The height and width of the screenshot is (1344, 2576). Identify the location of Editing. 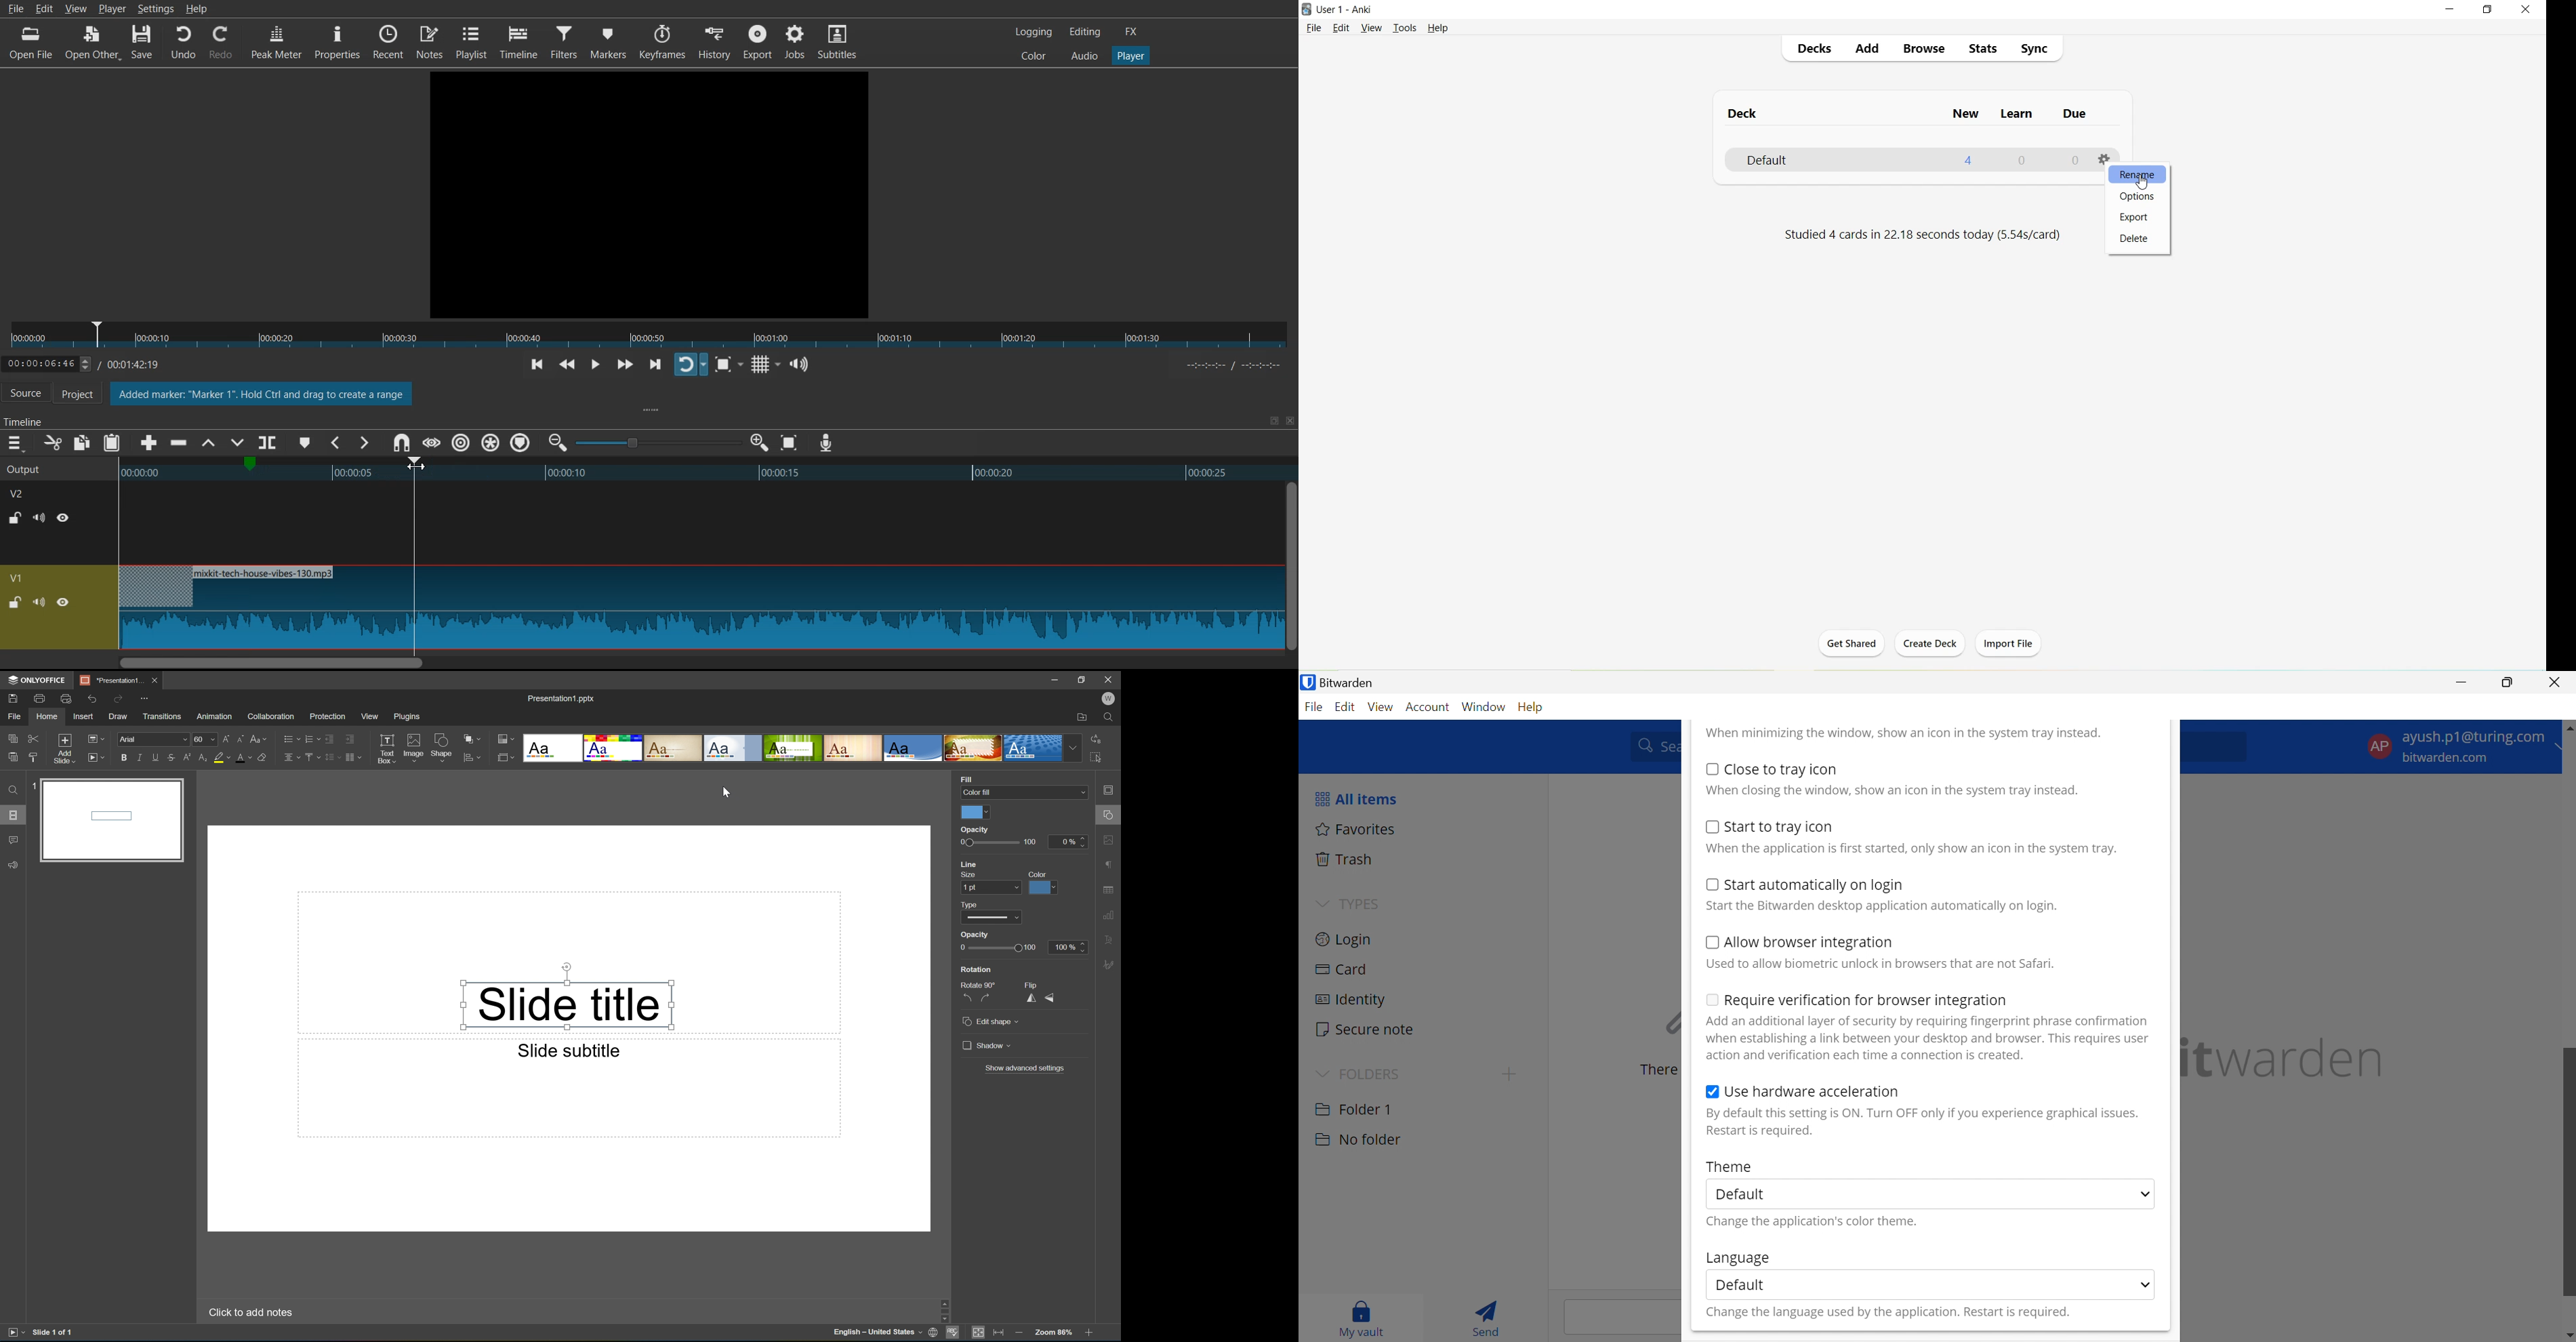
(1085, 31).